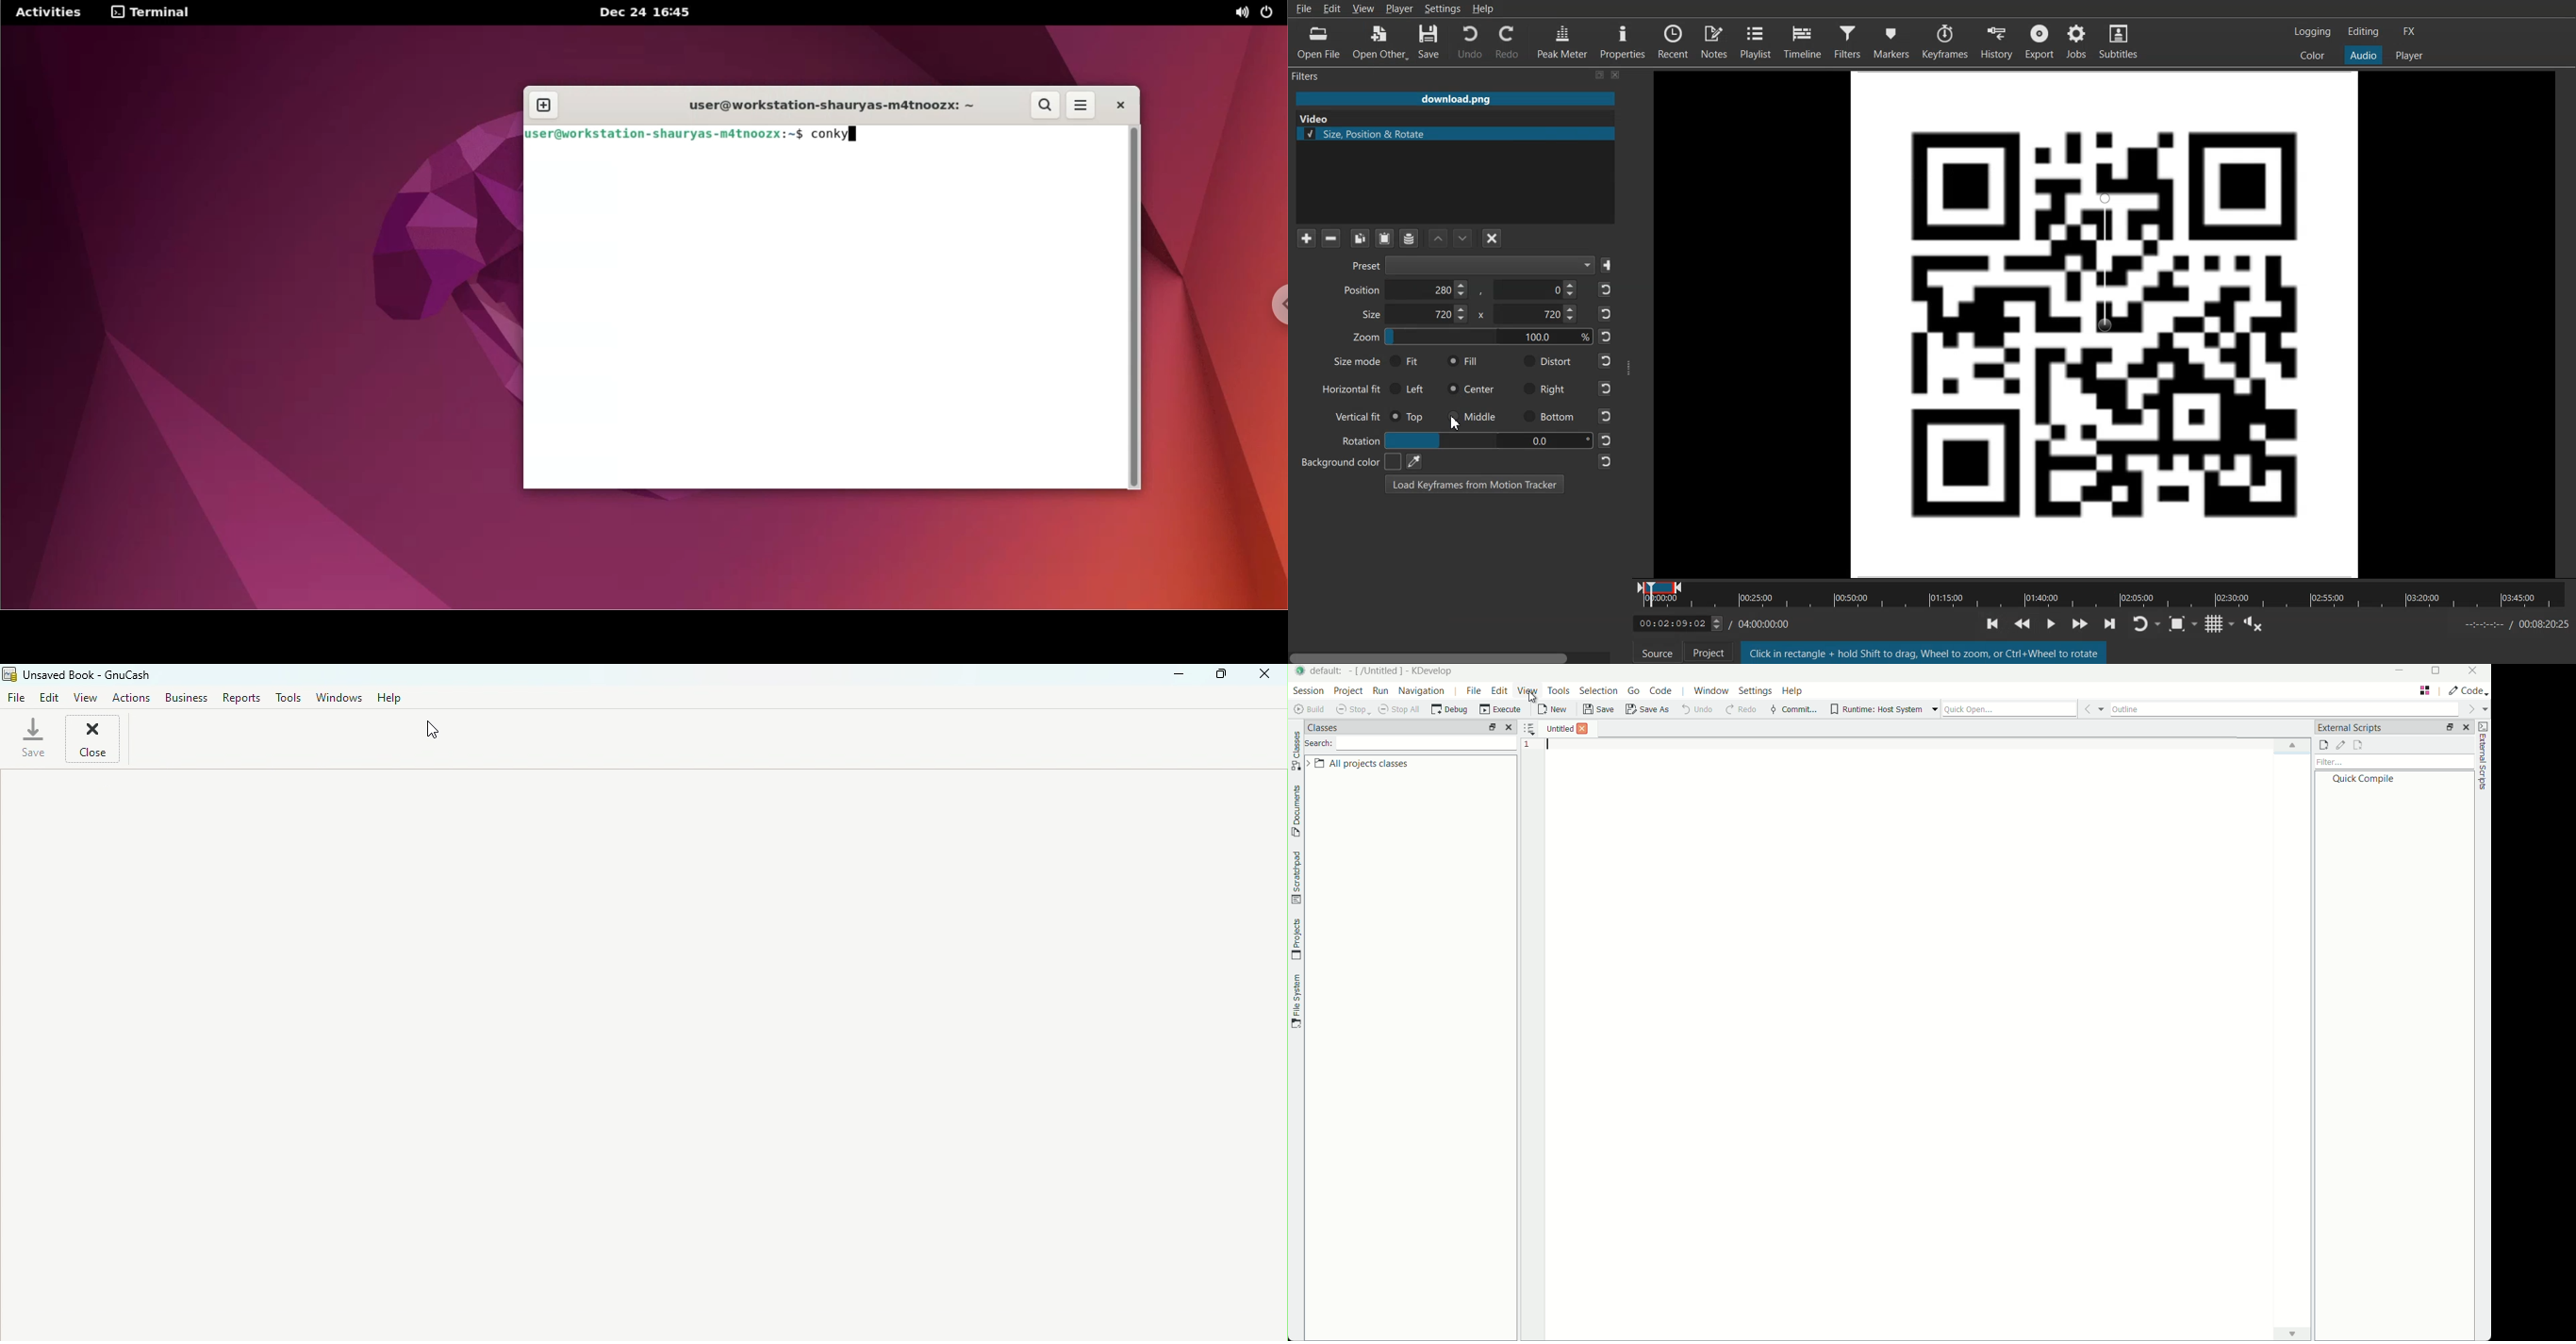 This screenshot has height=1344, width=2576. I want to click on Fill, so click(1463, 362).